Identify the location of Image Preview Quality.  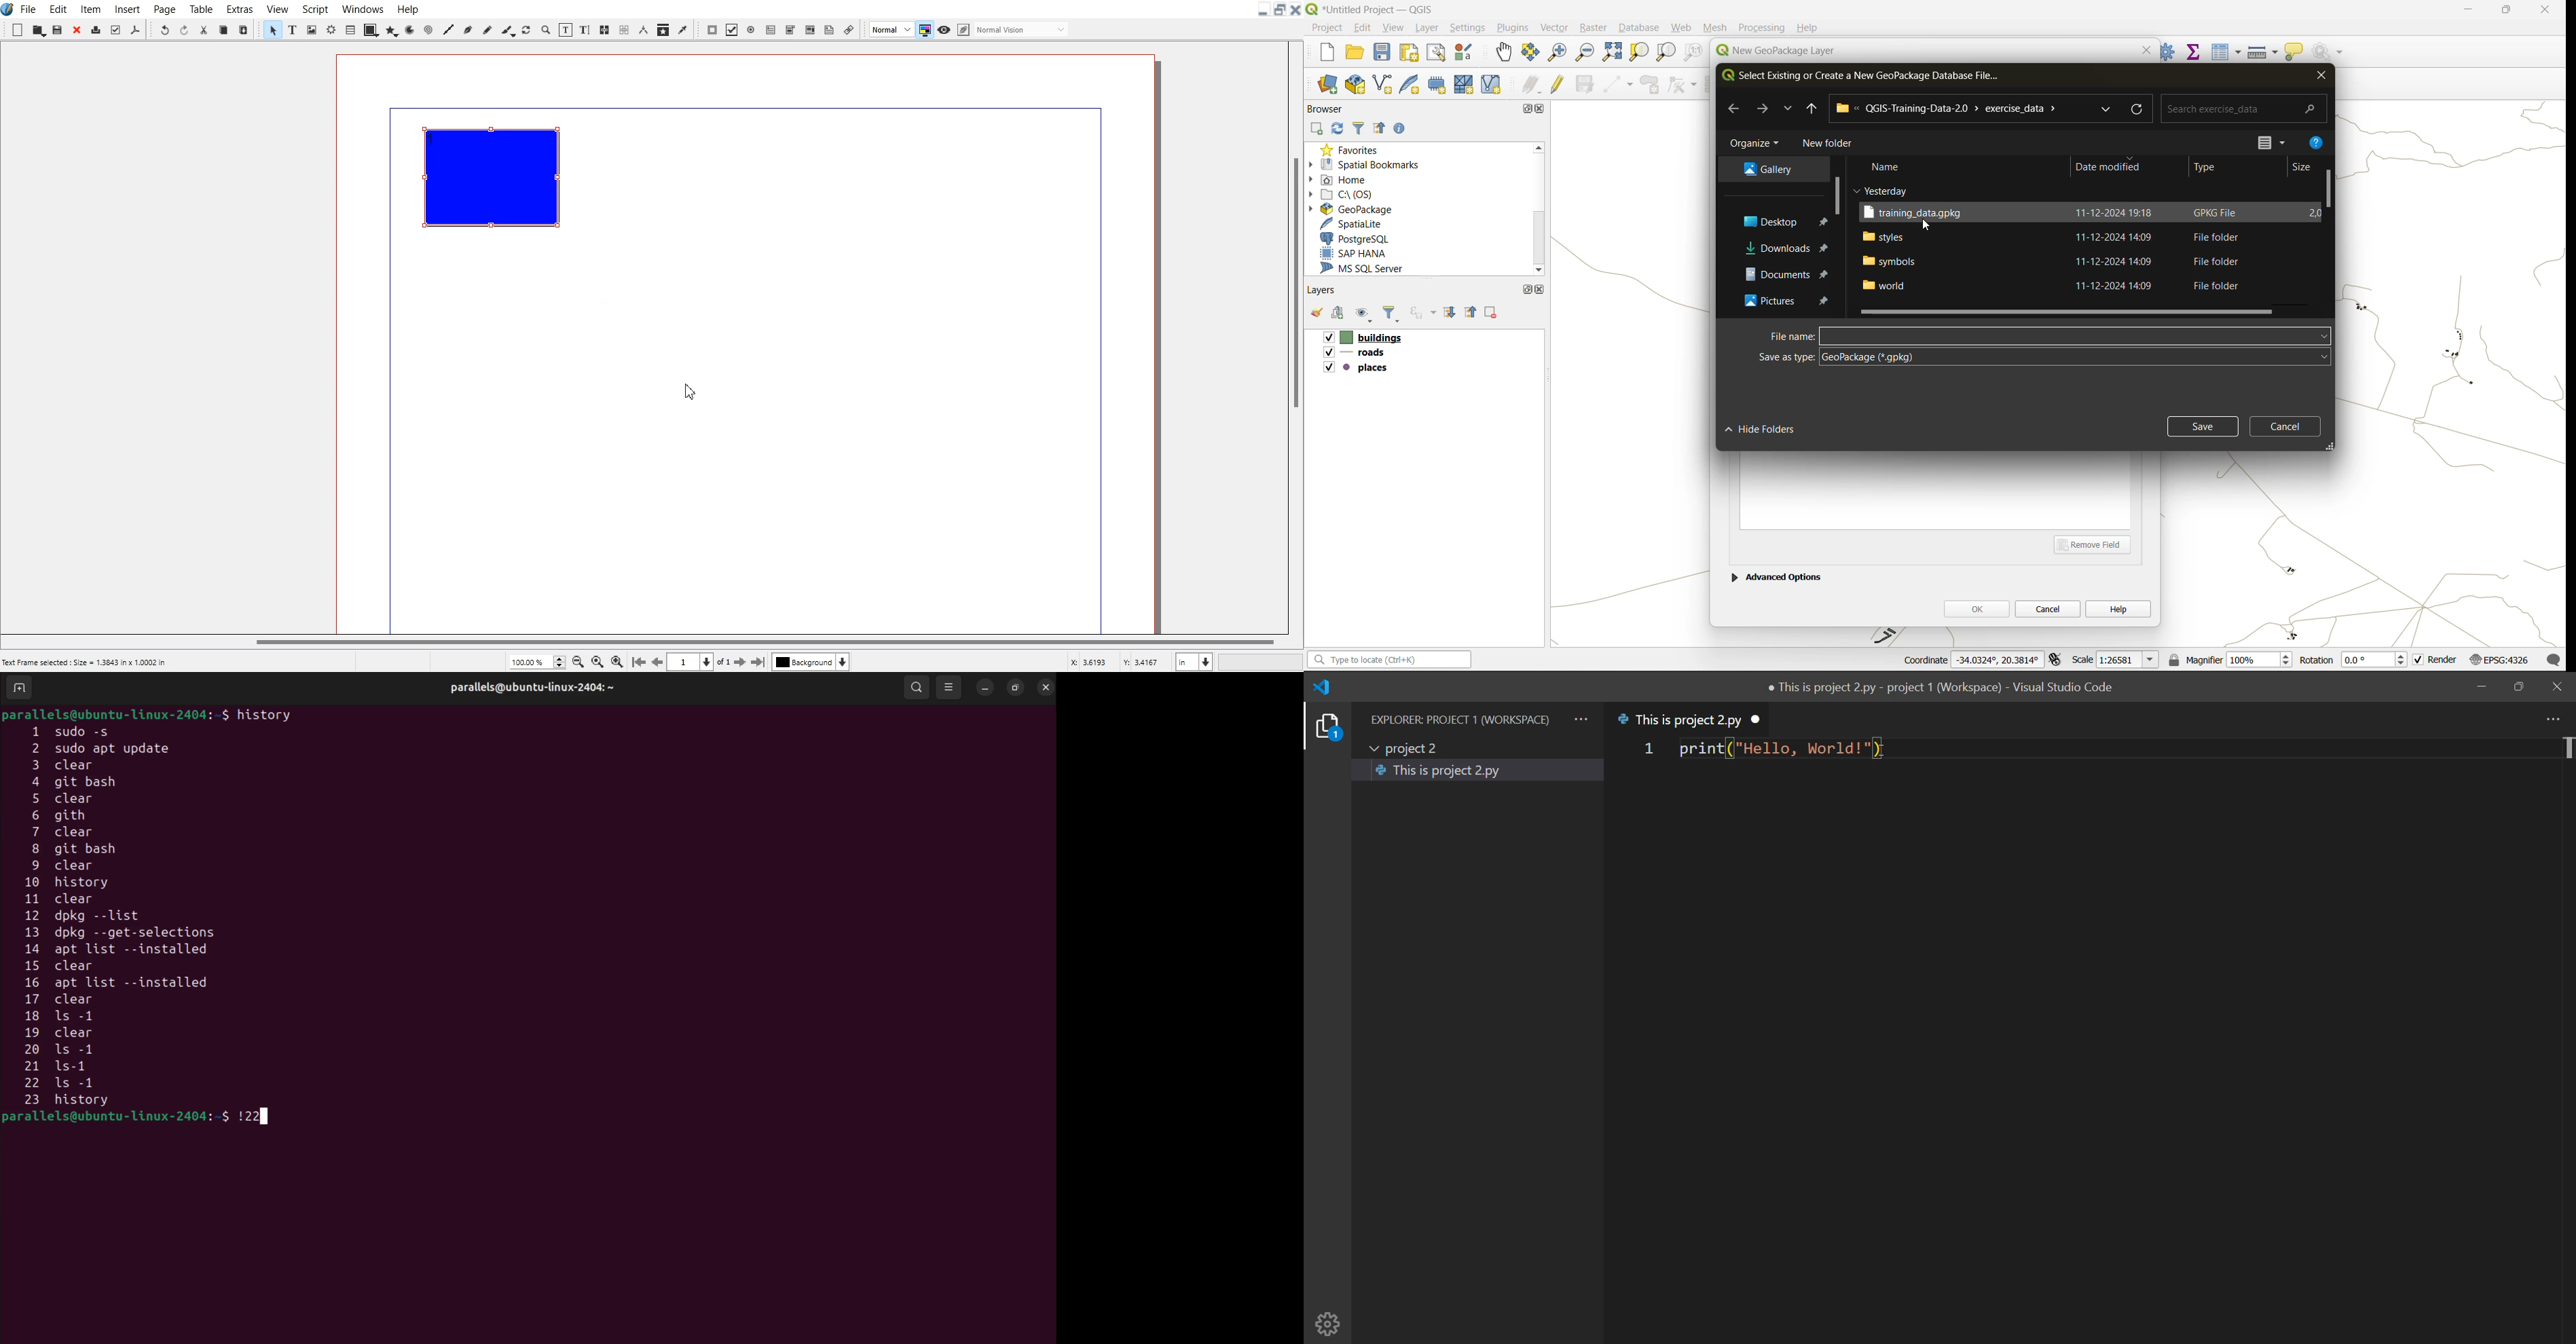
(891, 29).